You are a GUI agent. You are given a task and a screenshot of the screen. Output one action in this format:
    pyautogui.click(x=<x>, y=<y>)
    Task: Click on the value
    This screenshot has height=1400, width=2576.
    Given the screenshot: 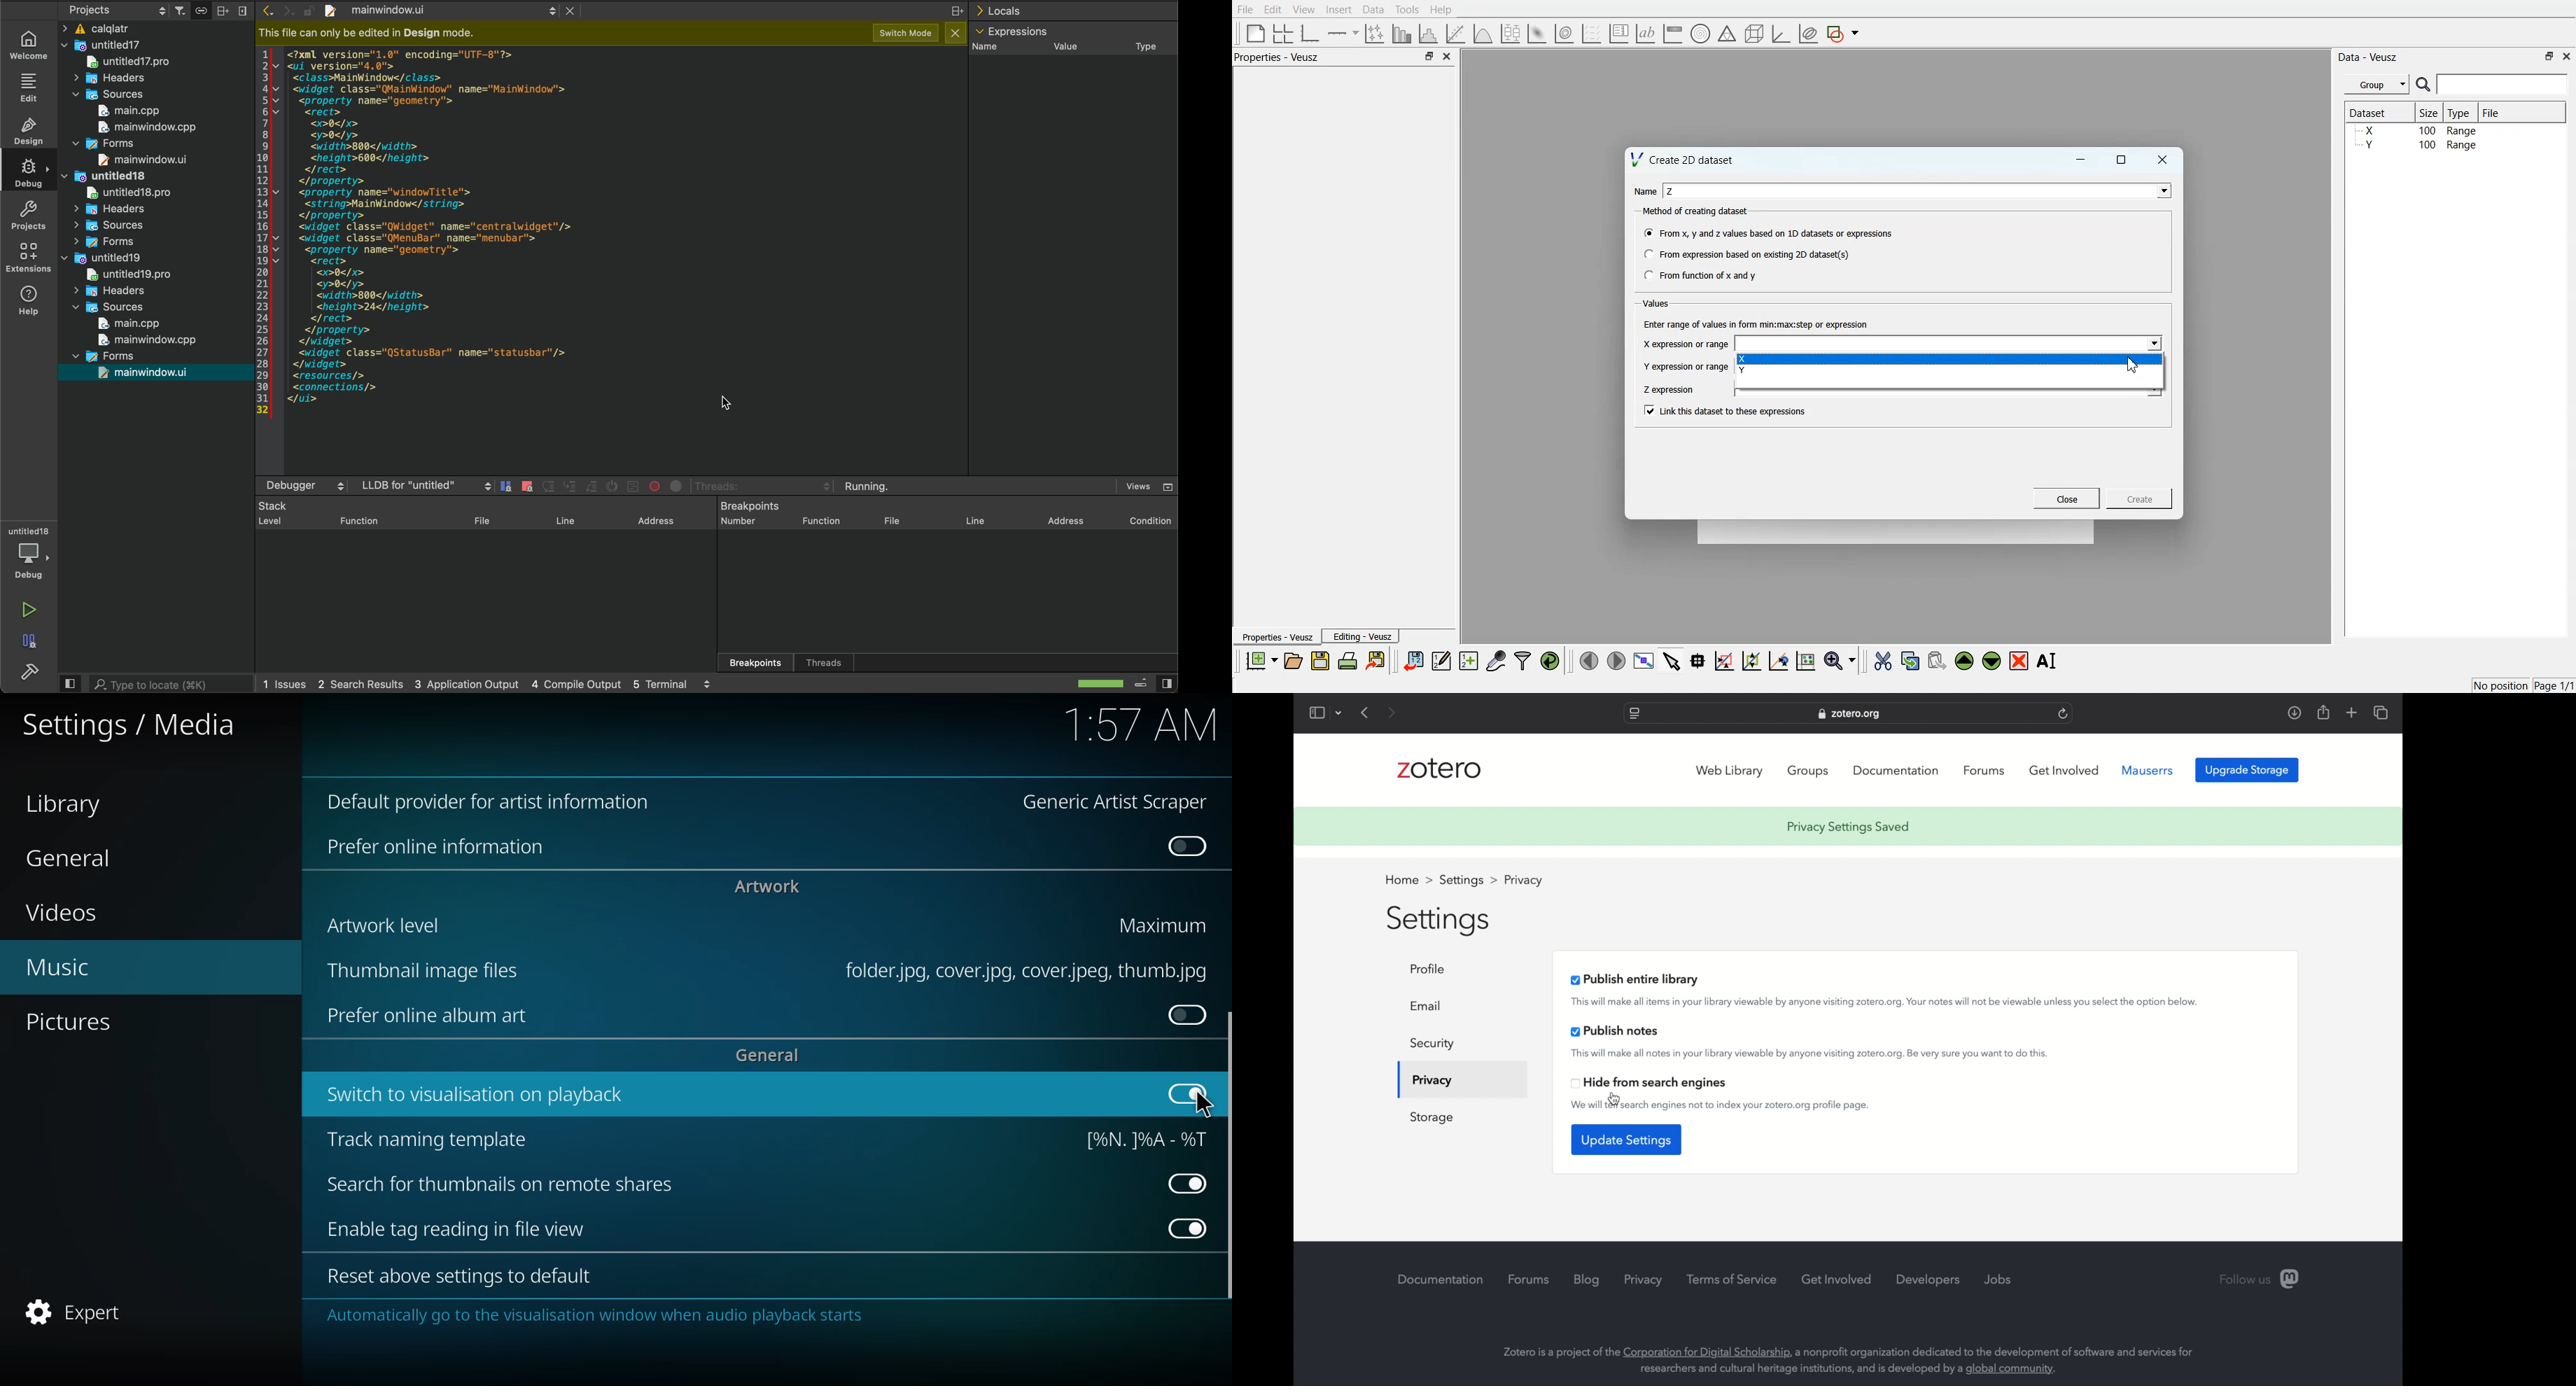 What is the action you would take?
    pyautogui.click(x=1066, y=47)
    